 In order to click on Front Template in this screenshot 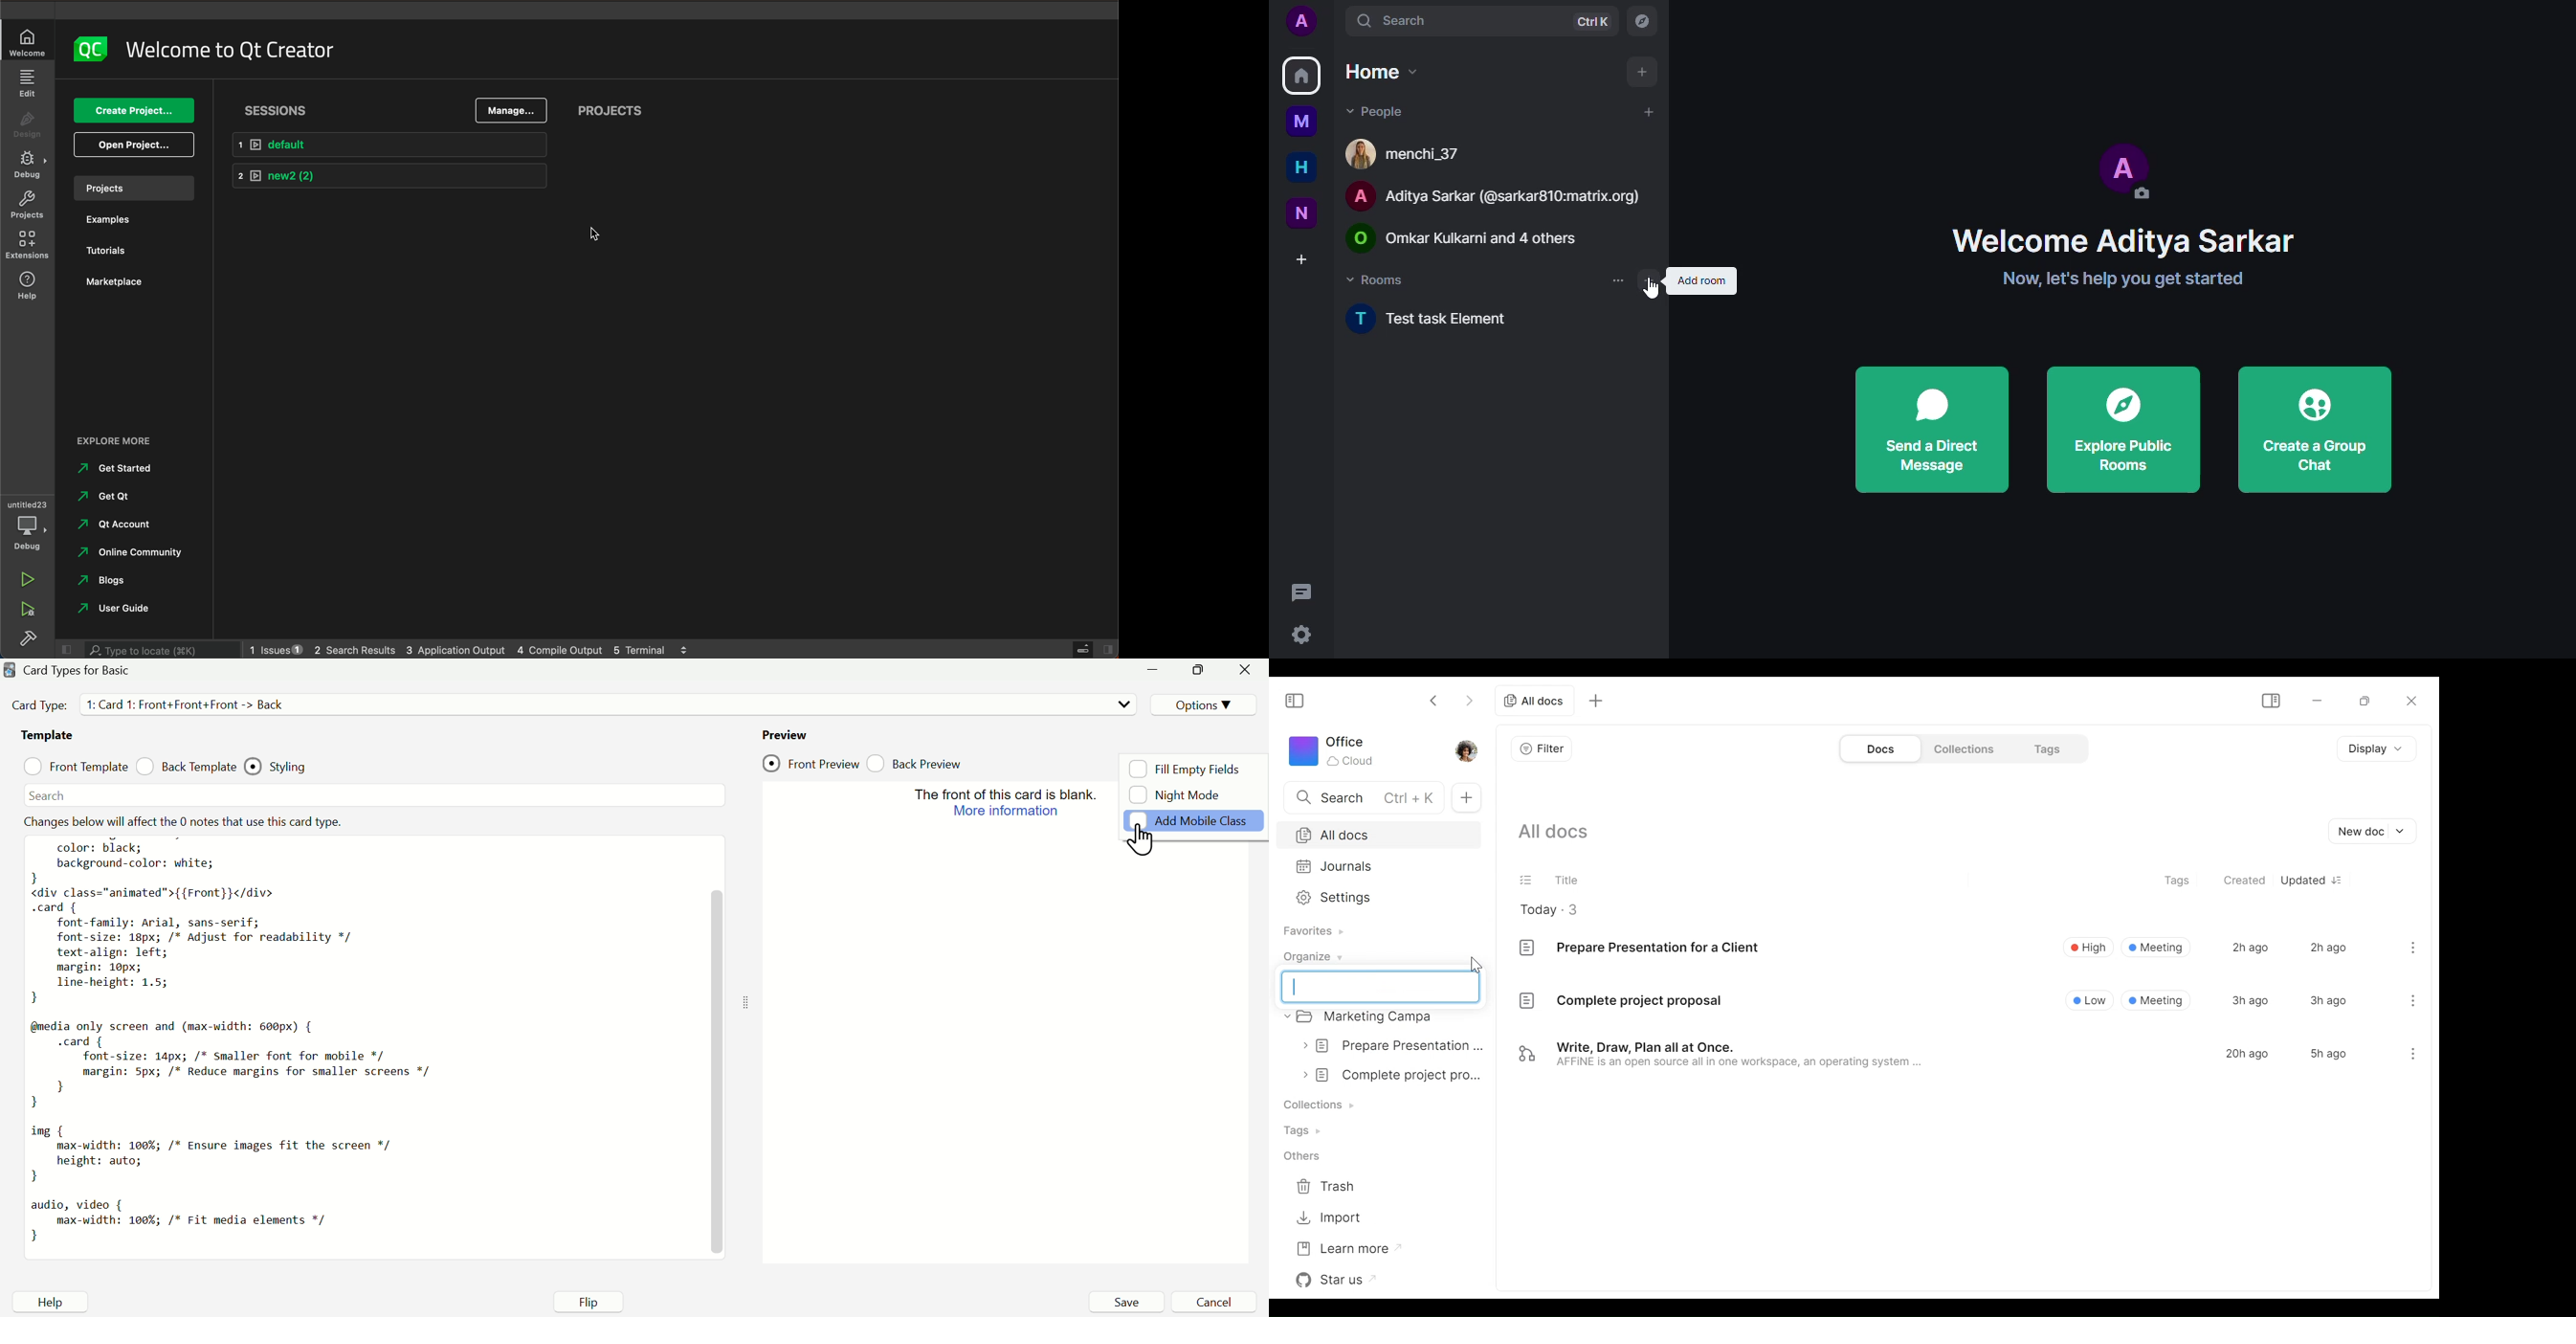, I will do `click(75, 766)`.